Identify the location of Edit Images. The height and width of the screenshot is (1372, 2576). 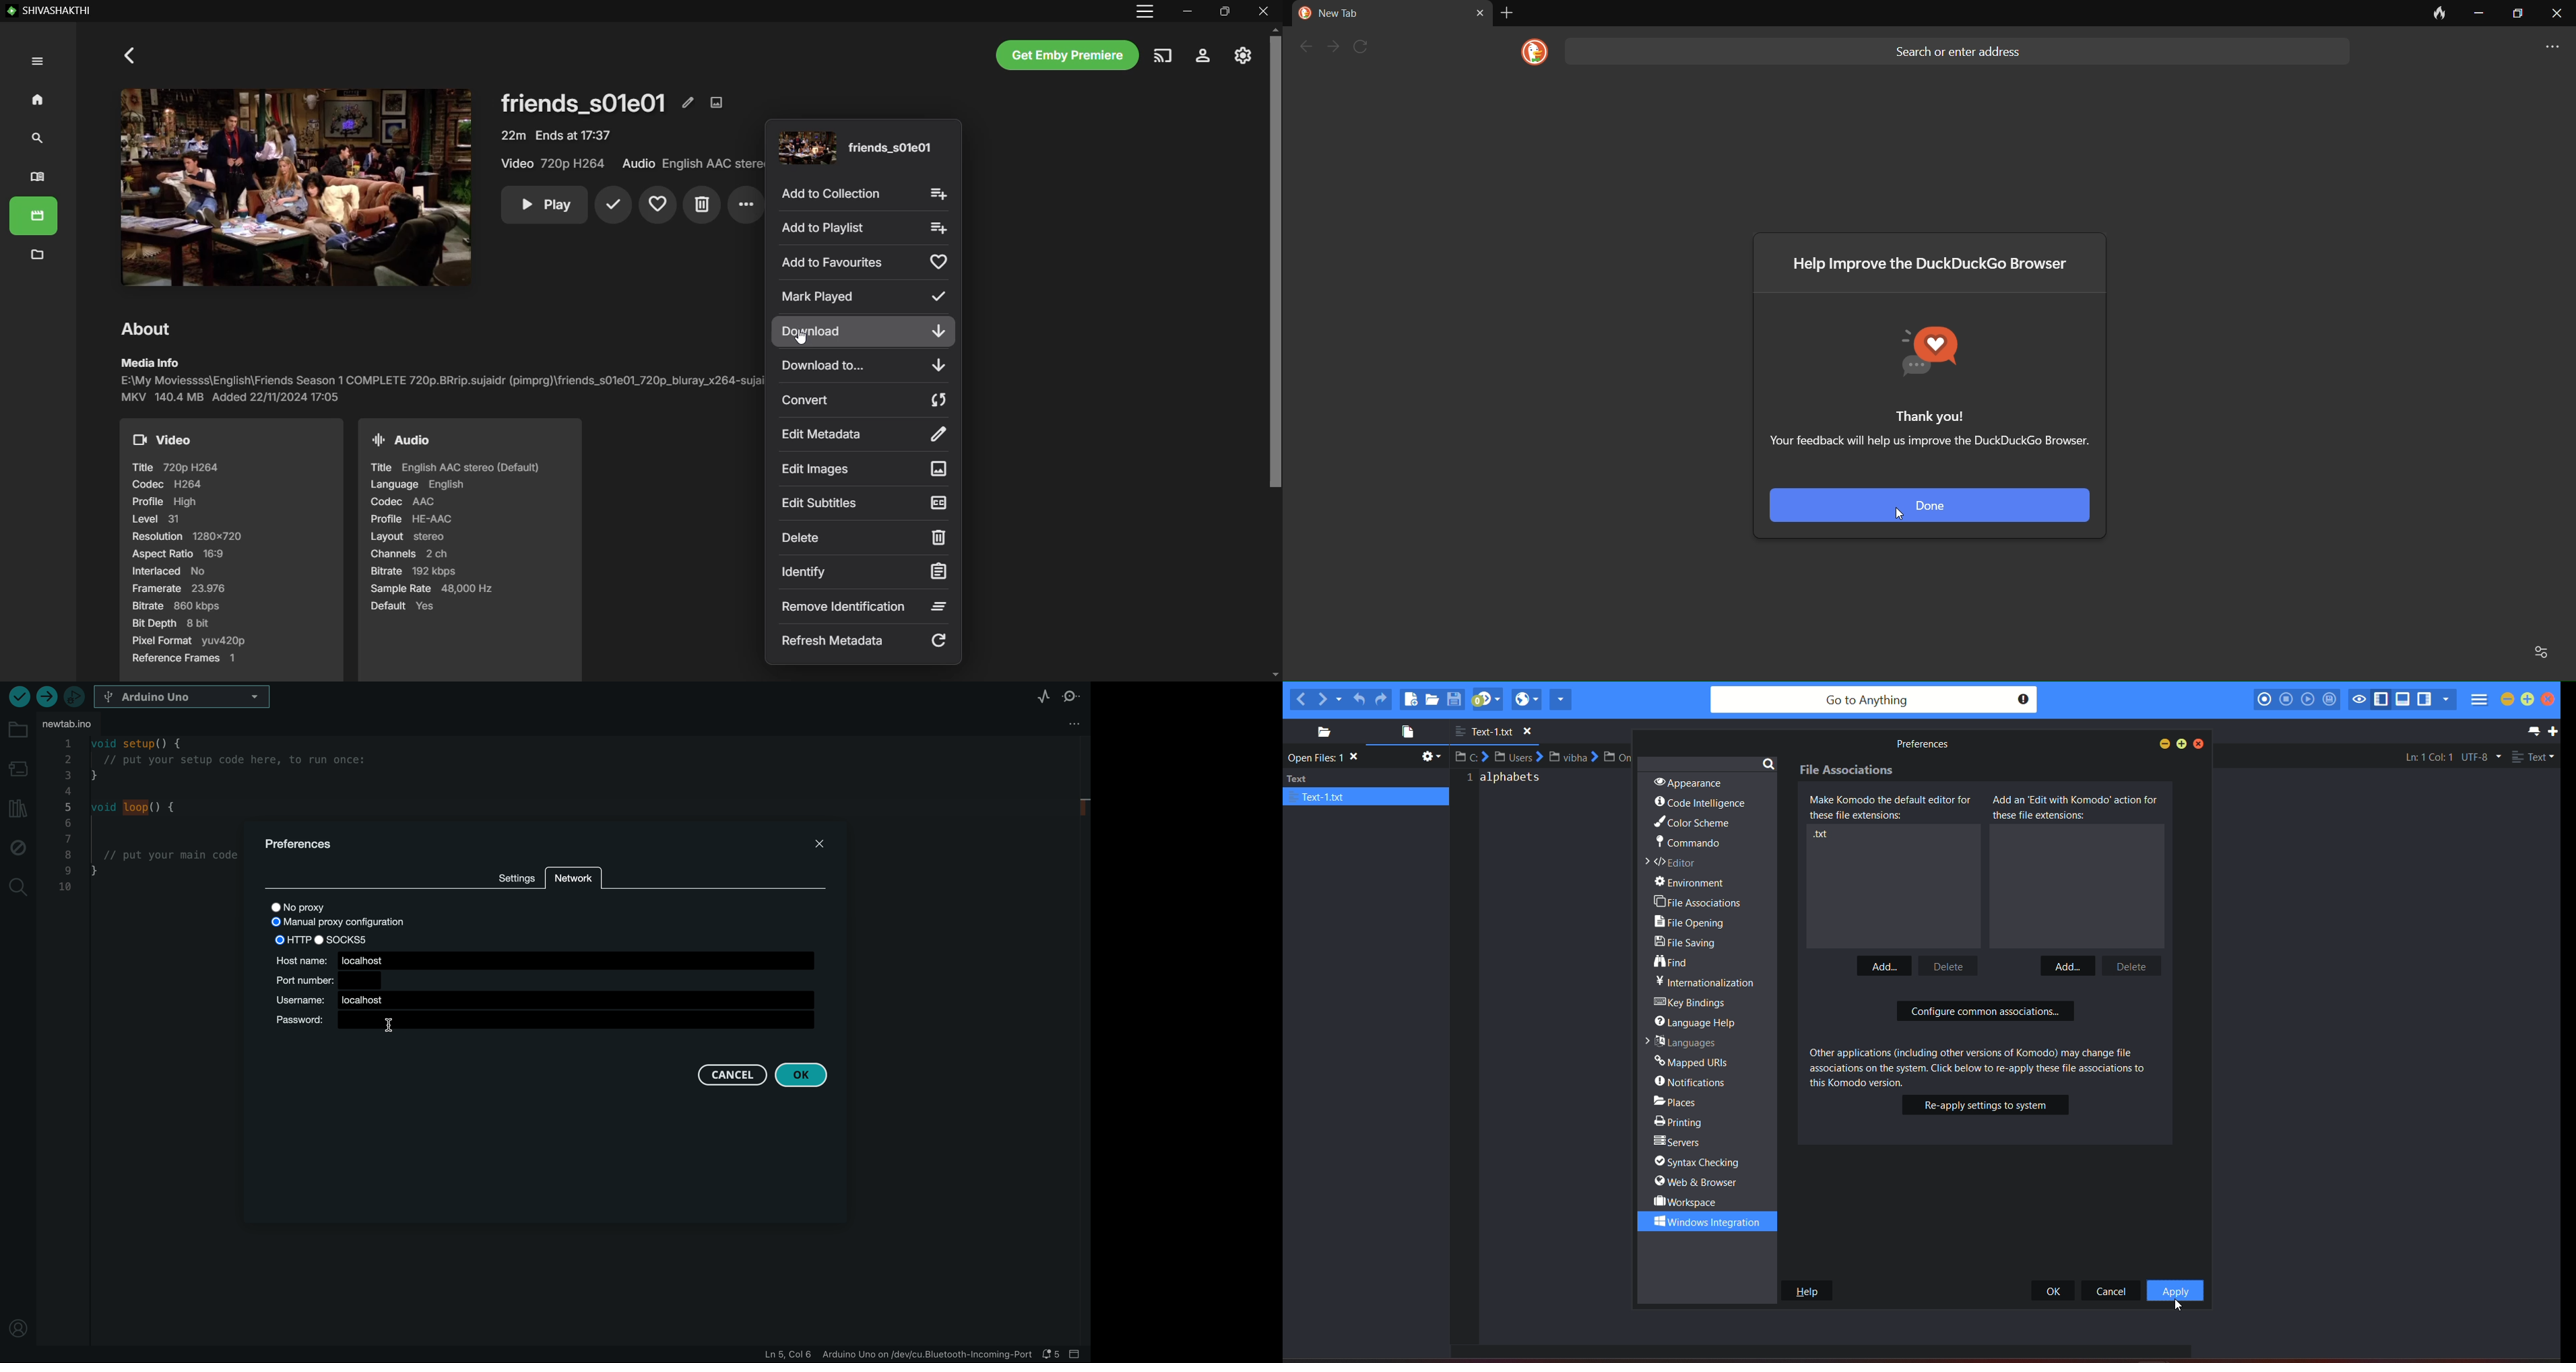
(718, 102).